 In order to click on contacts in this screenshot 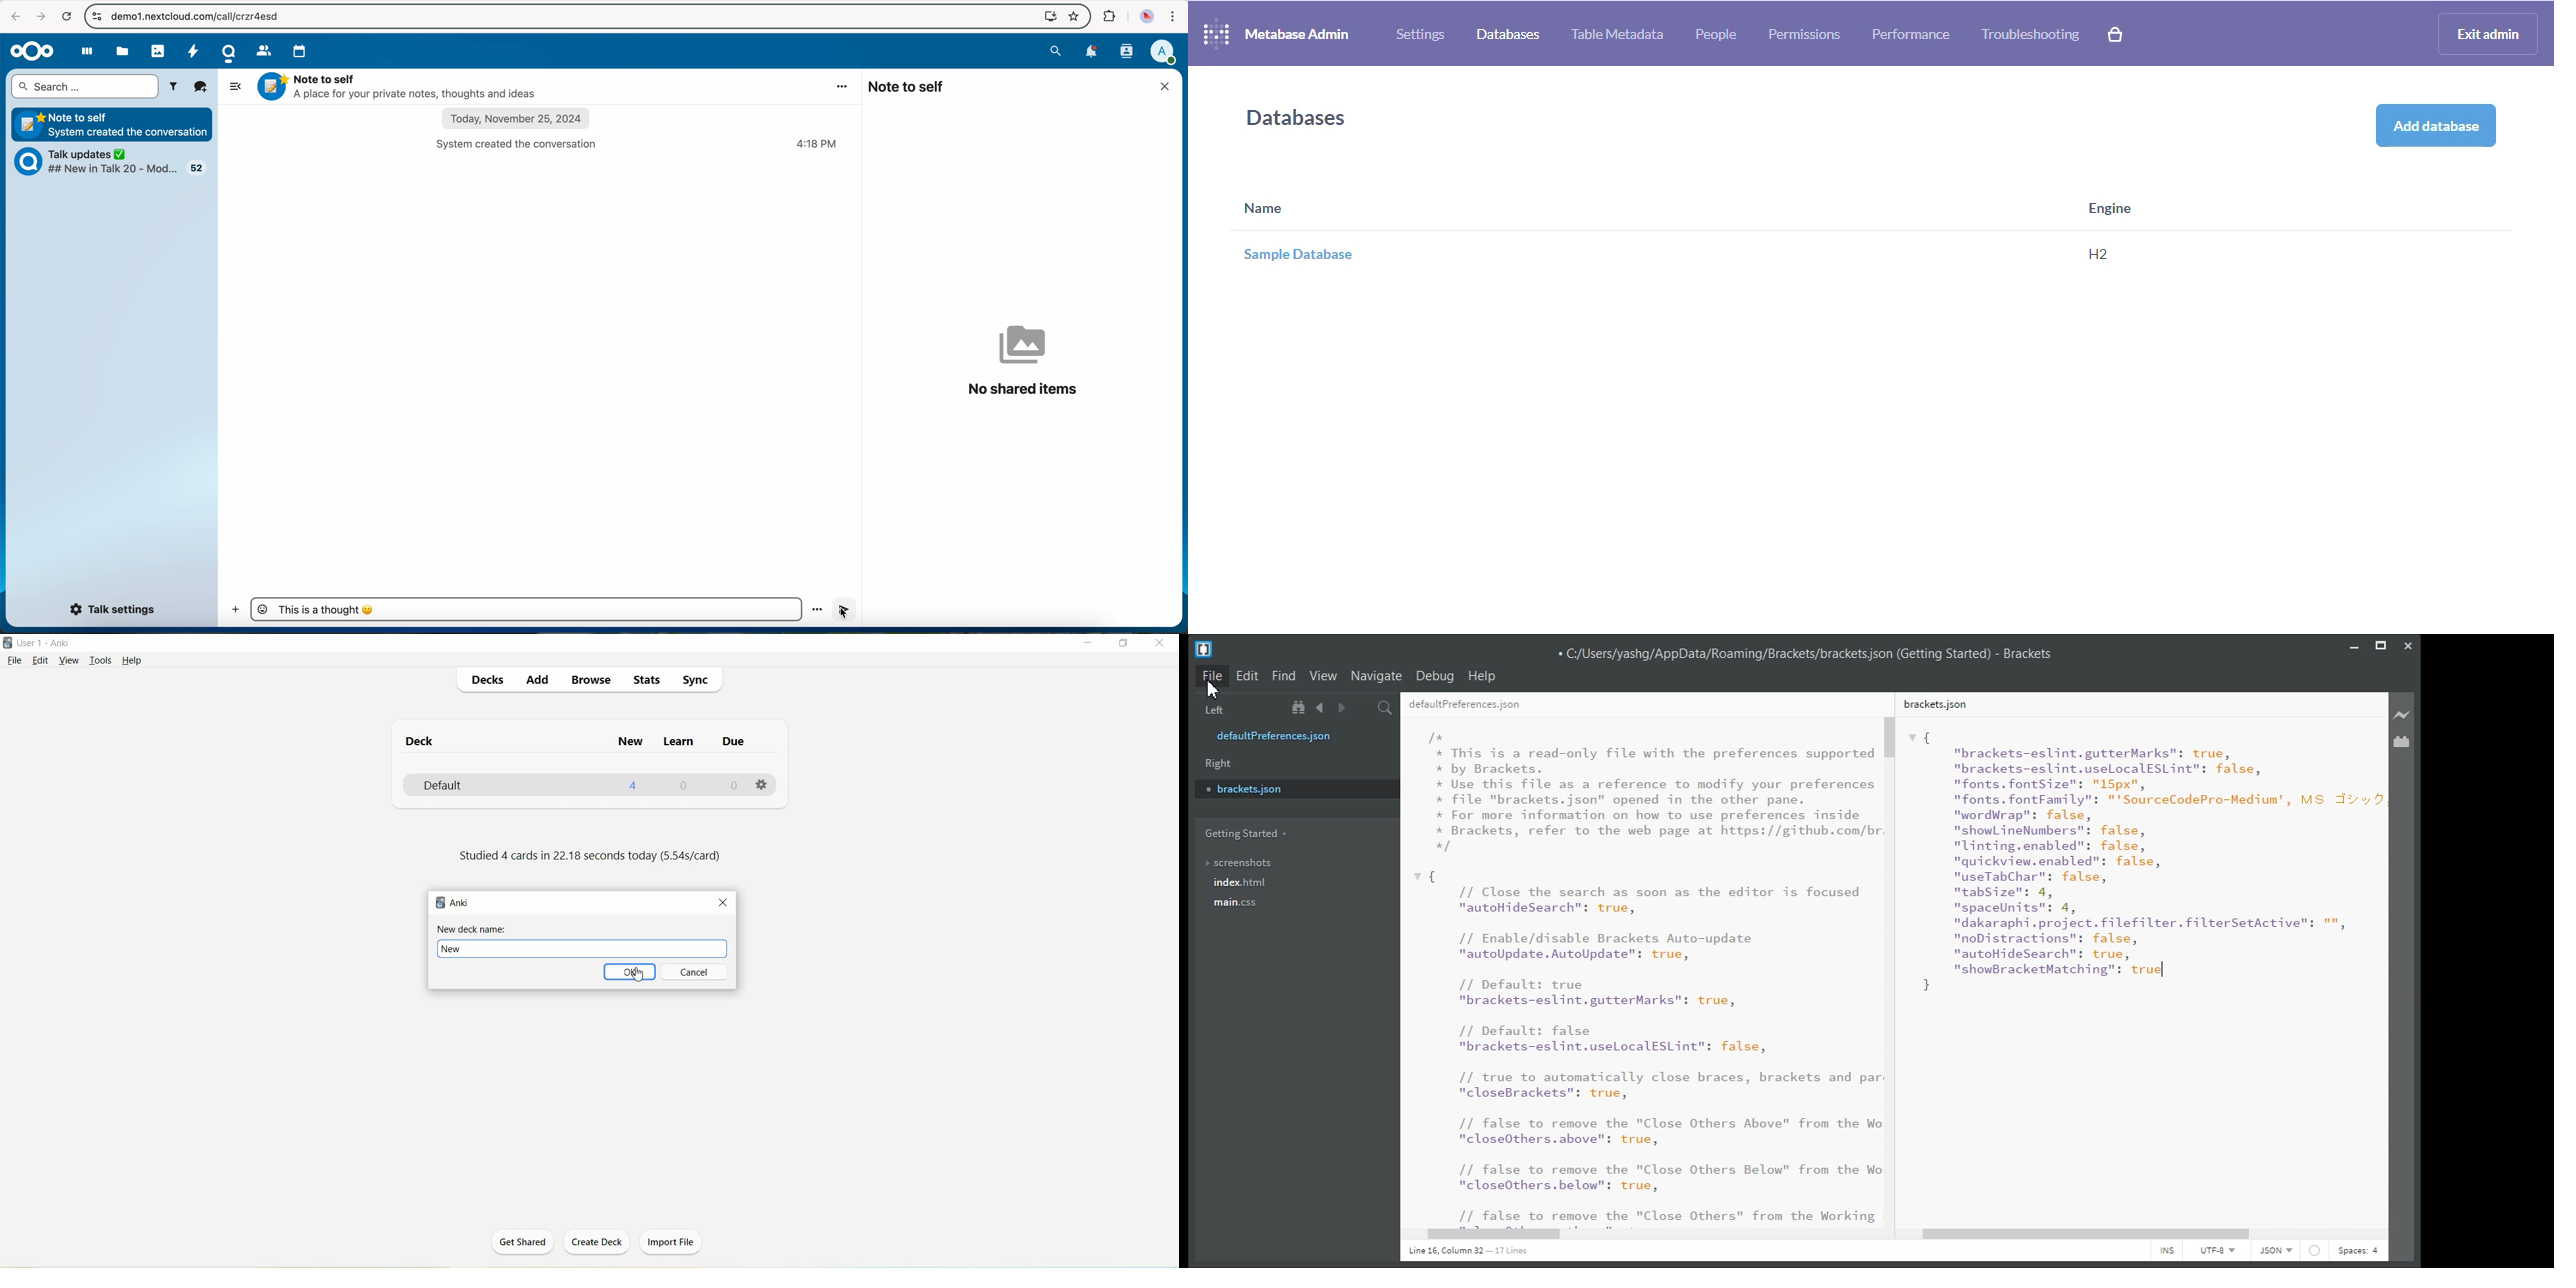, I will do `click(263, 50)`.